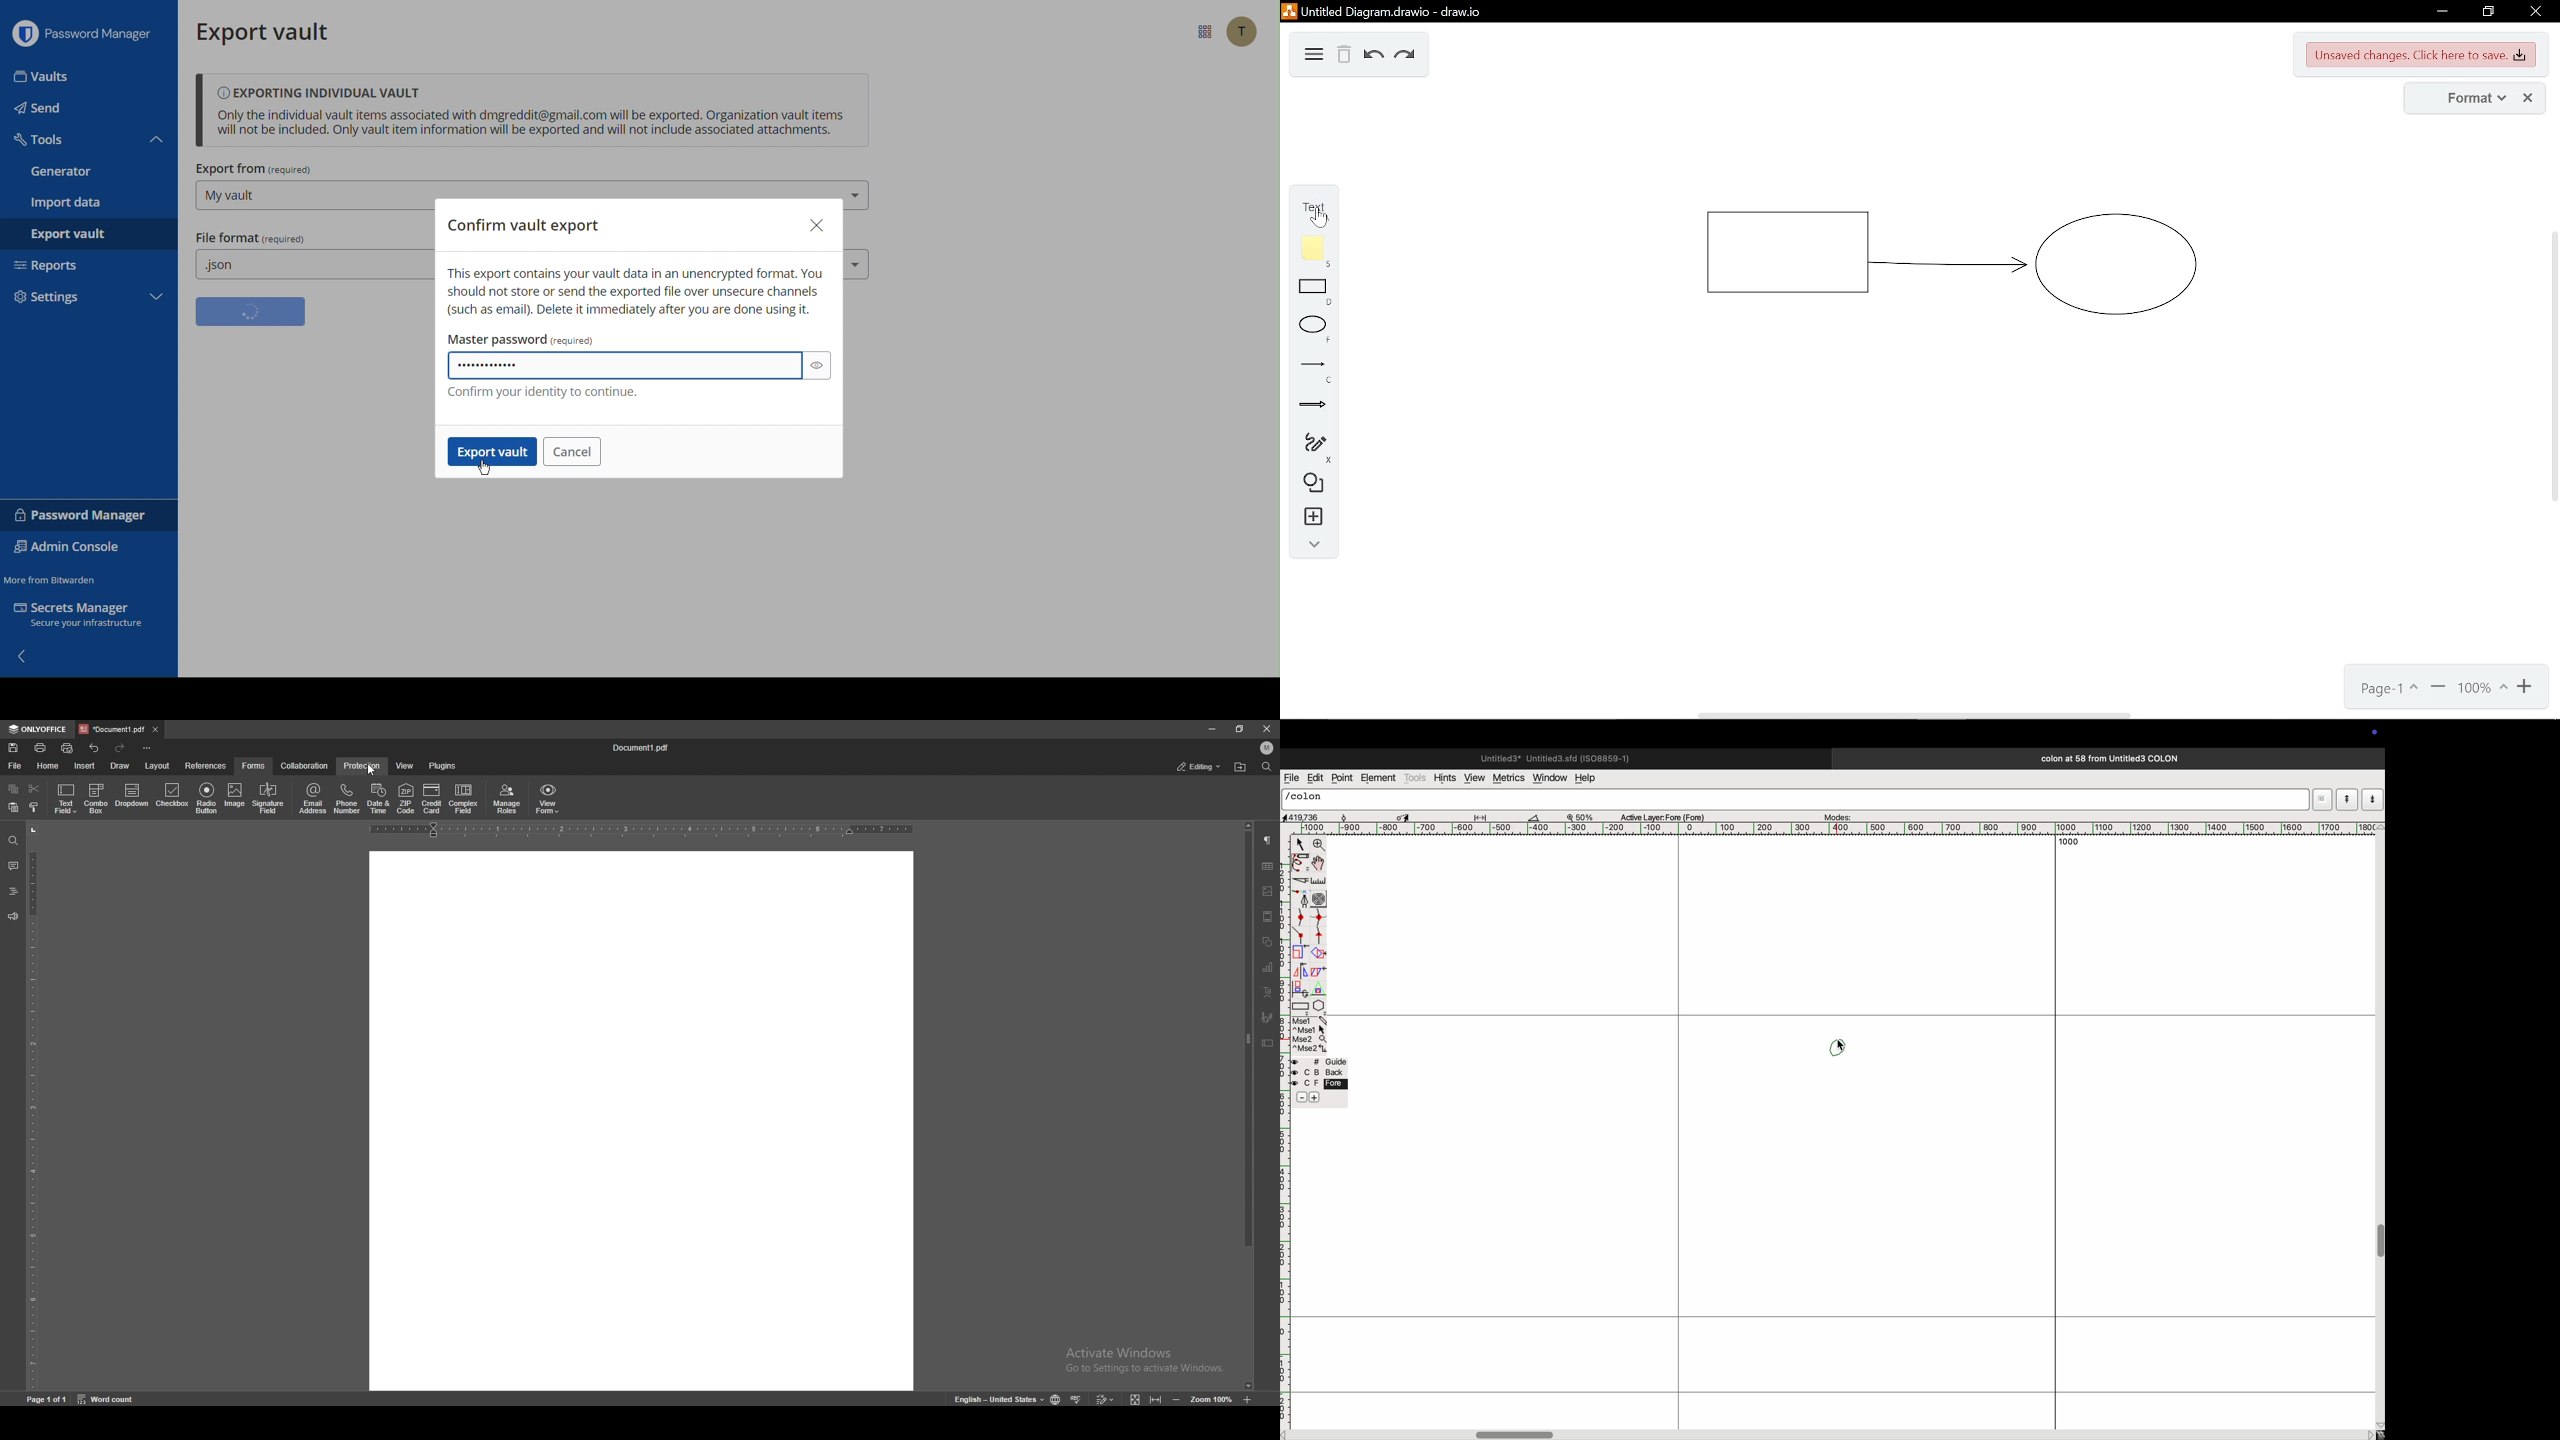  What do you see at coordinates (547, 797) in the screenshot?
I see `view form` at bounding box center [547, 797].